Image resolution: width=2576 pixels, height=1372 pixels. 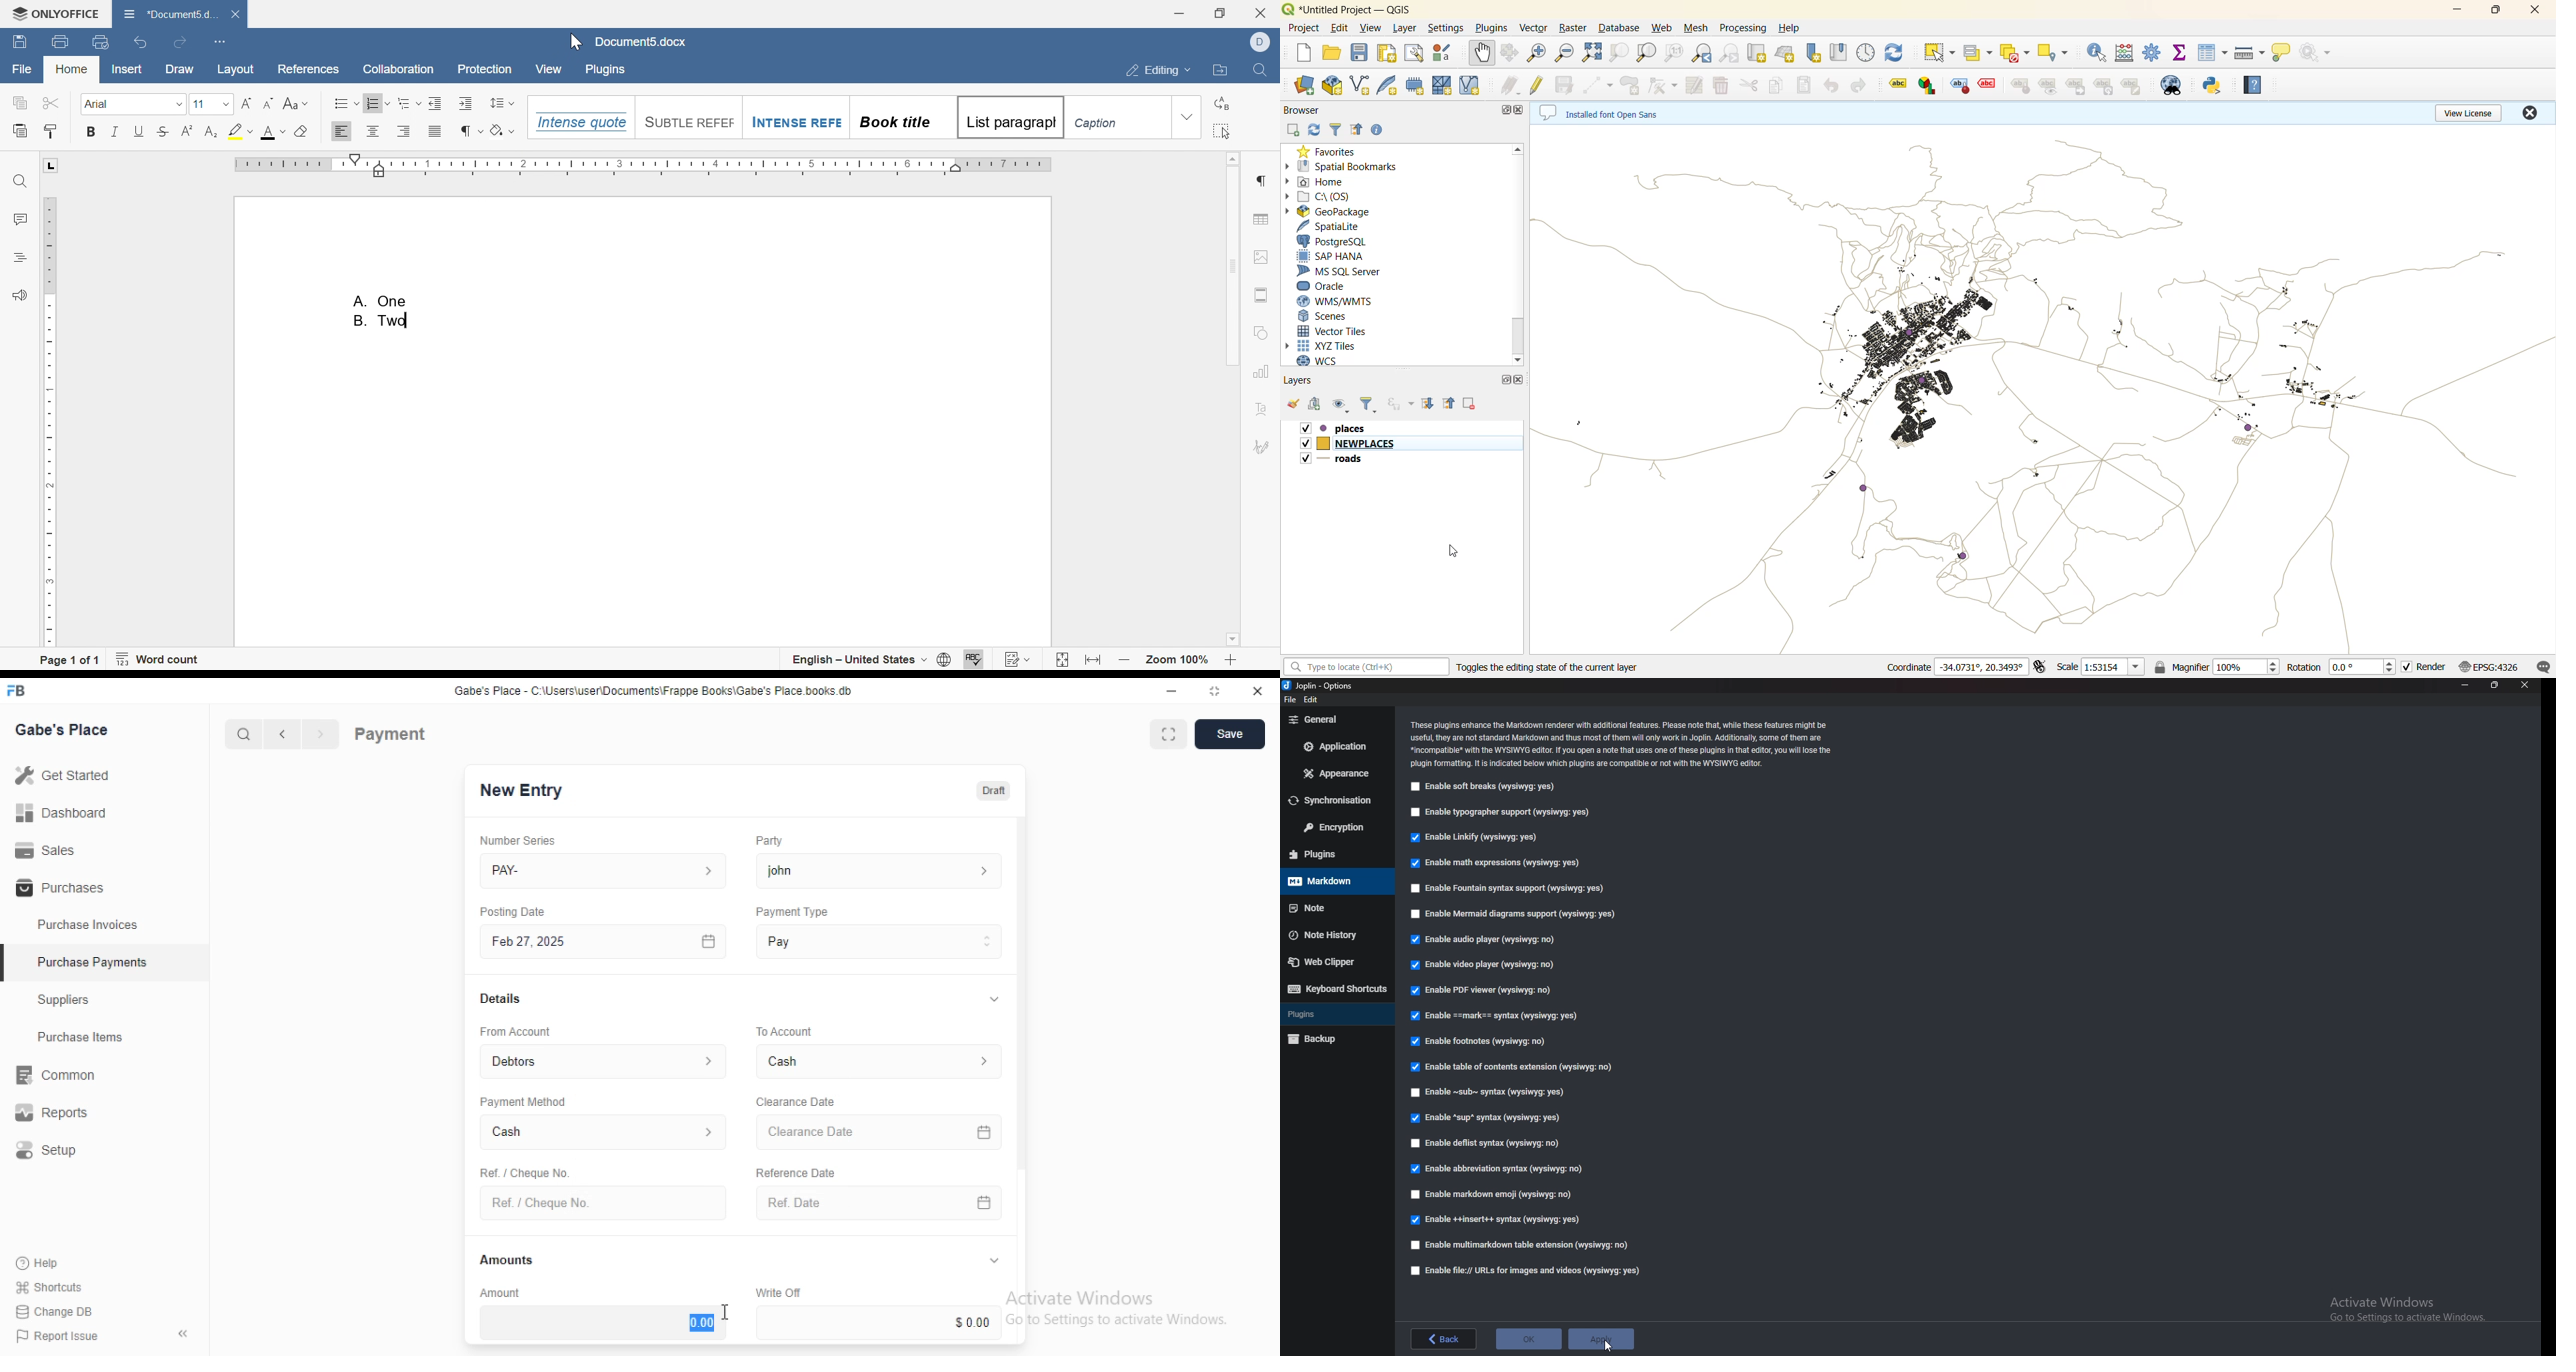 What do you see at coordinates (522, 791) in the screenshot?
I see `New Entry` at bounding box center [522, 791].